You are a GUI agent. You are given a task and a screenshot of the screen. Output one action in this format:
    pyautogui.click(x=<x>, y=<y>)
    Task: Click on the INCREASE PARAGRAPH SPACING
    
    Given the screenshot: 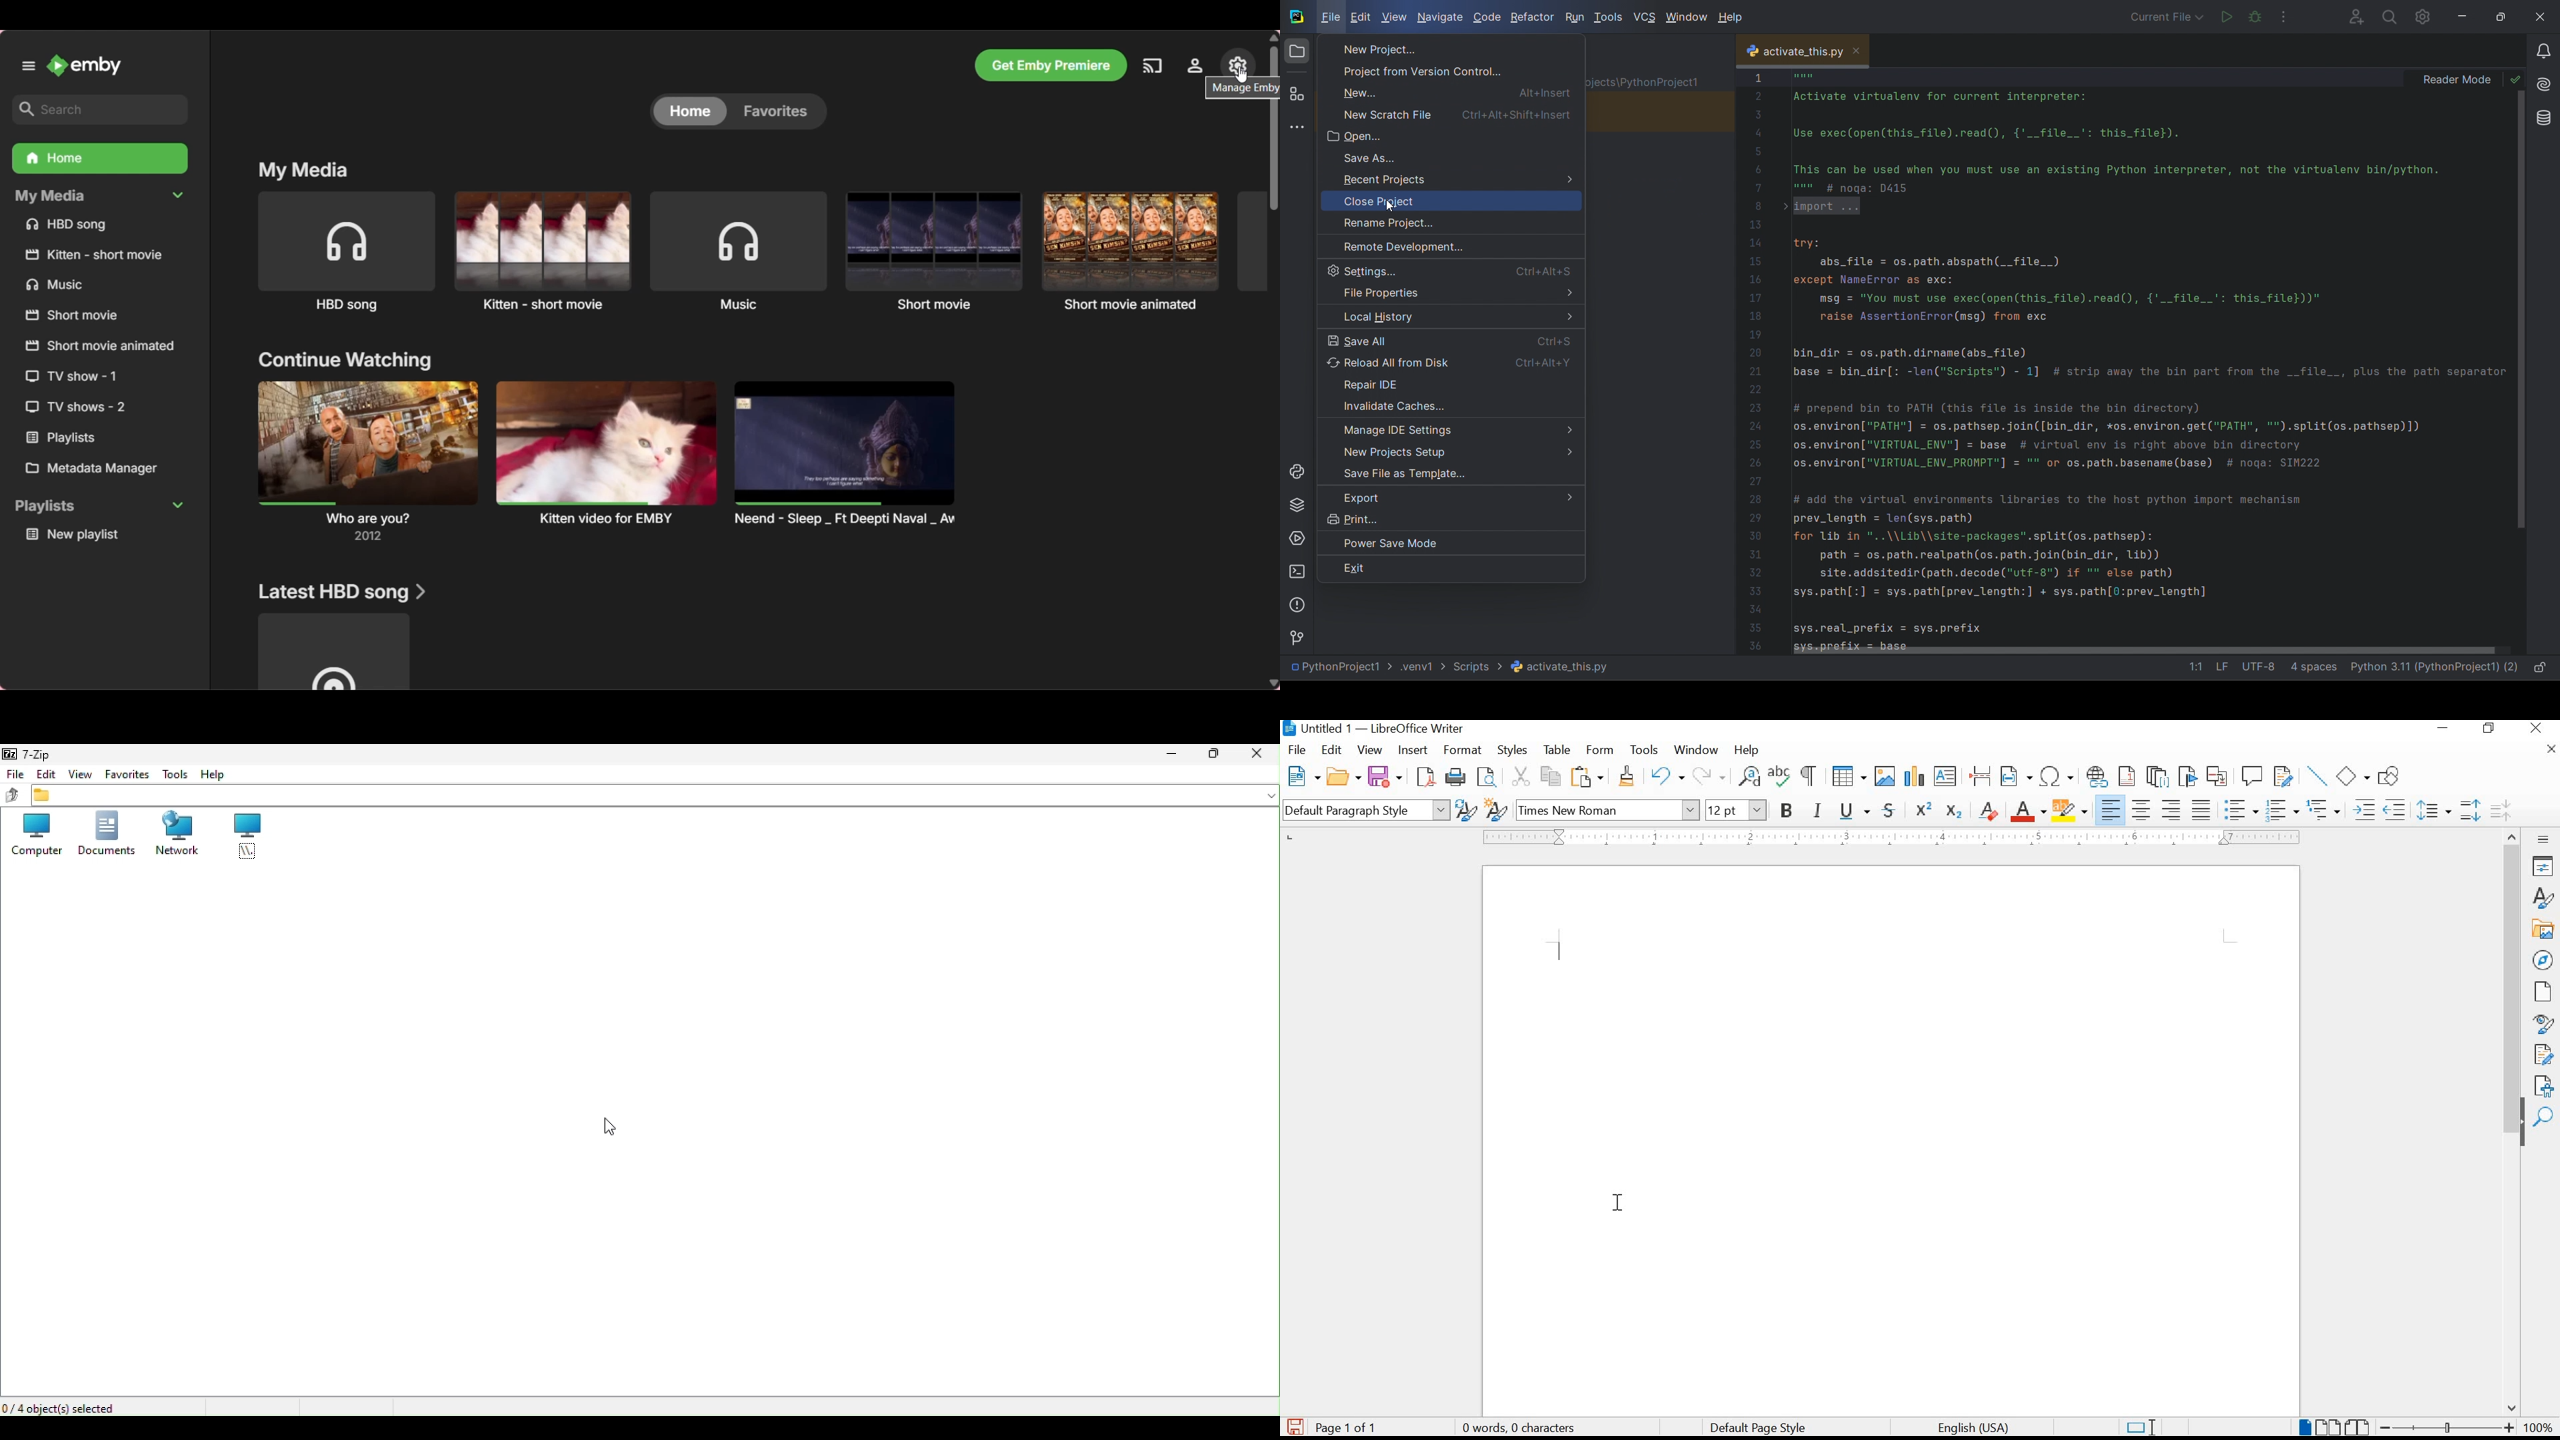 What is the action you would take?
    pyautogui.click(x=2471, y=809)
    